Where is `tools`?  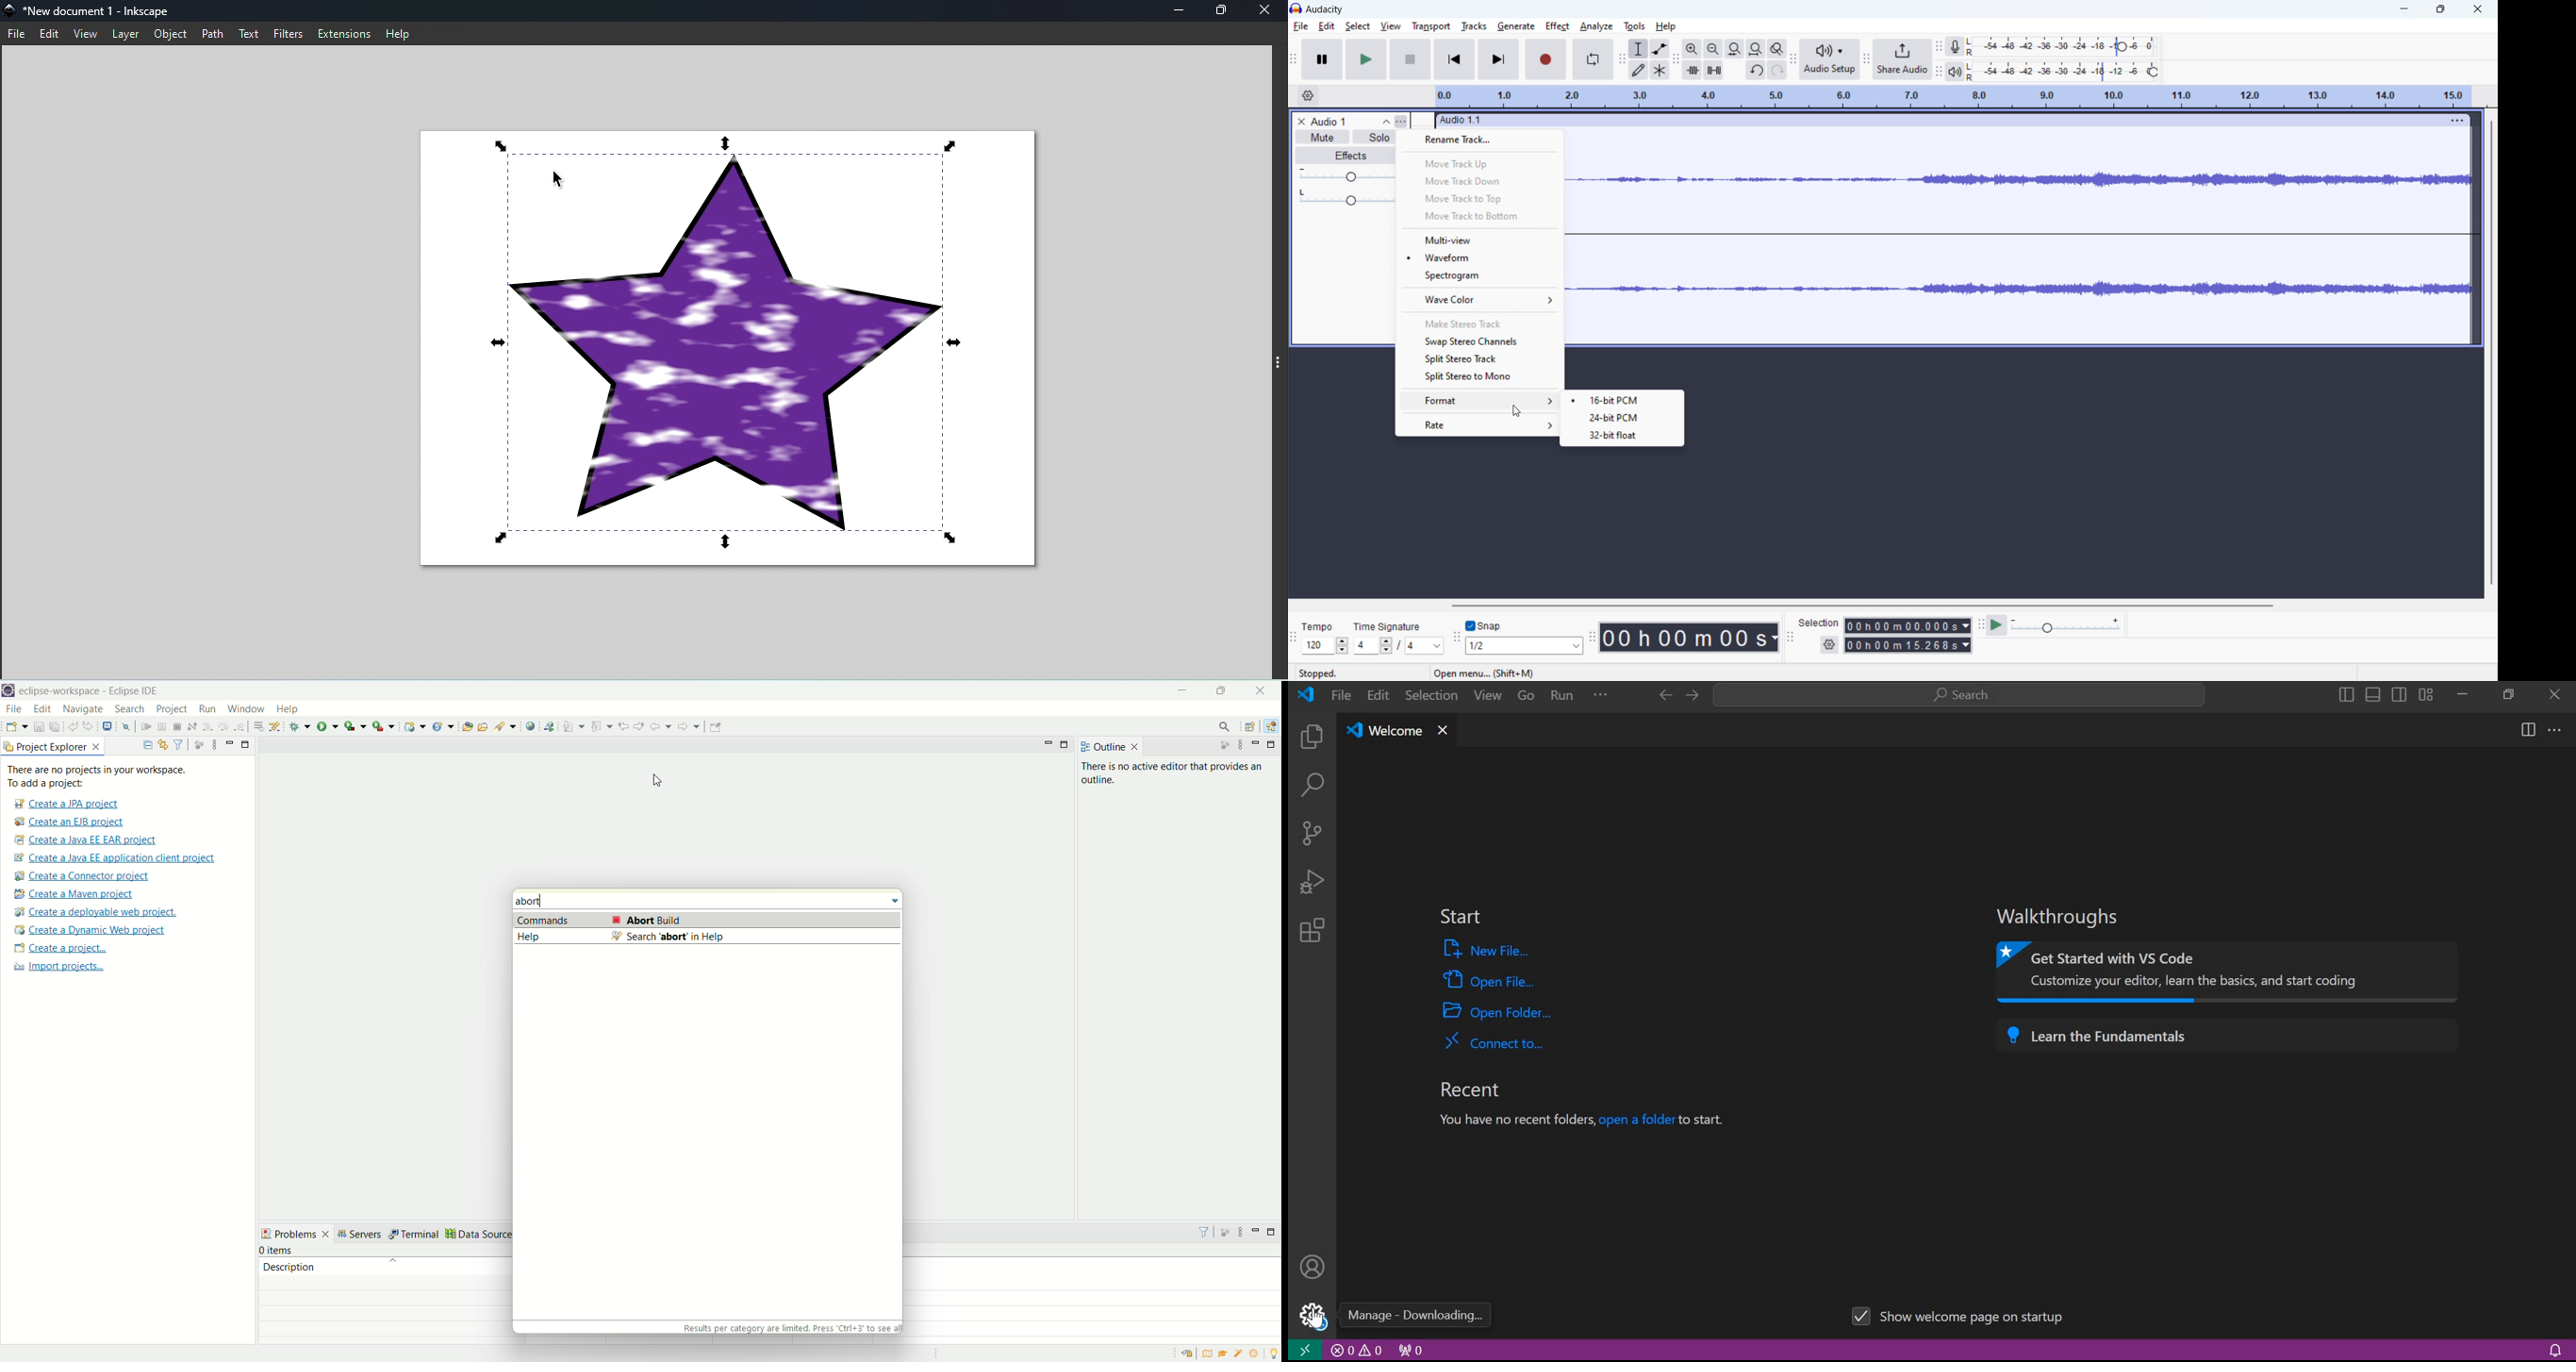
tools is located at coordinates (1634, 26).